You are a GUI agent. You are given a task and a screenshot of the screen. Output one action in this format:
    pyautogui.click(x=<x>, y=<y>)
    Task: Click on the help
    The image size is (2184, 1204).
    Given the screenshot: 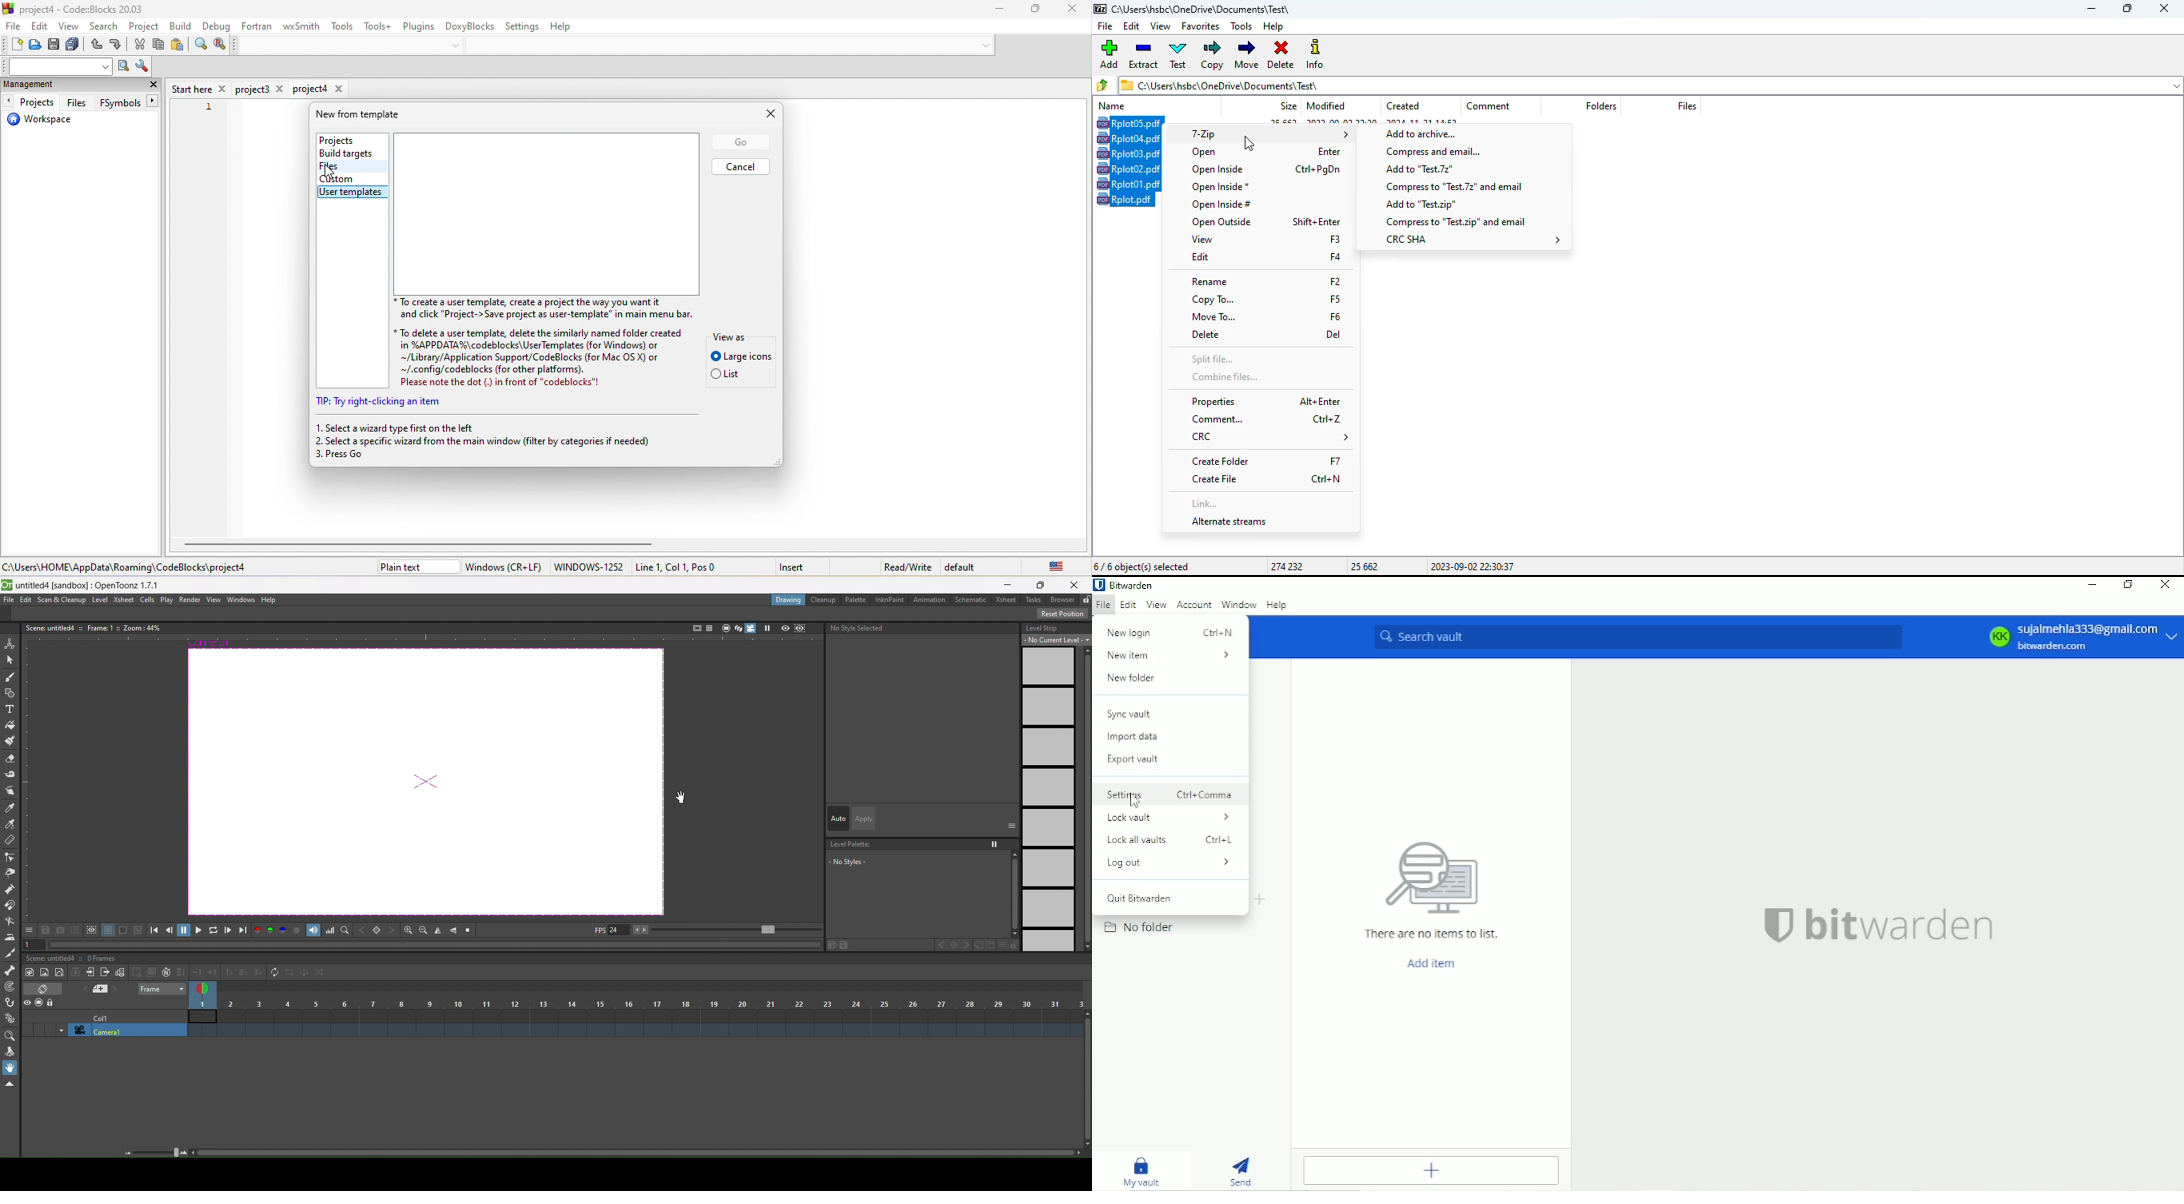 What is the action you would take?
    pyautogui.click(x=1273, y=26)
    